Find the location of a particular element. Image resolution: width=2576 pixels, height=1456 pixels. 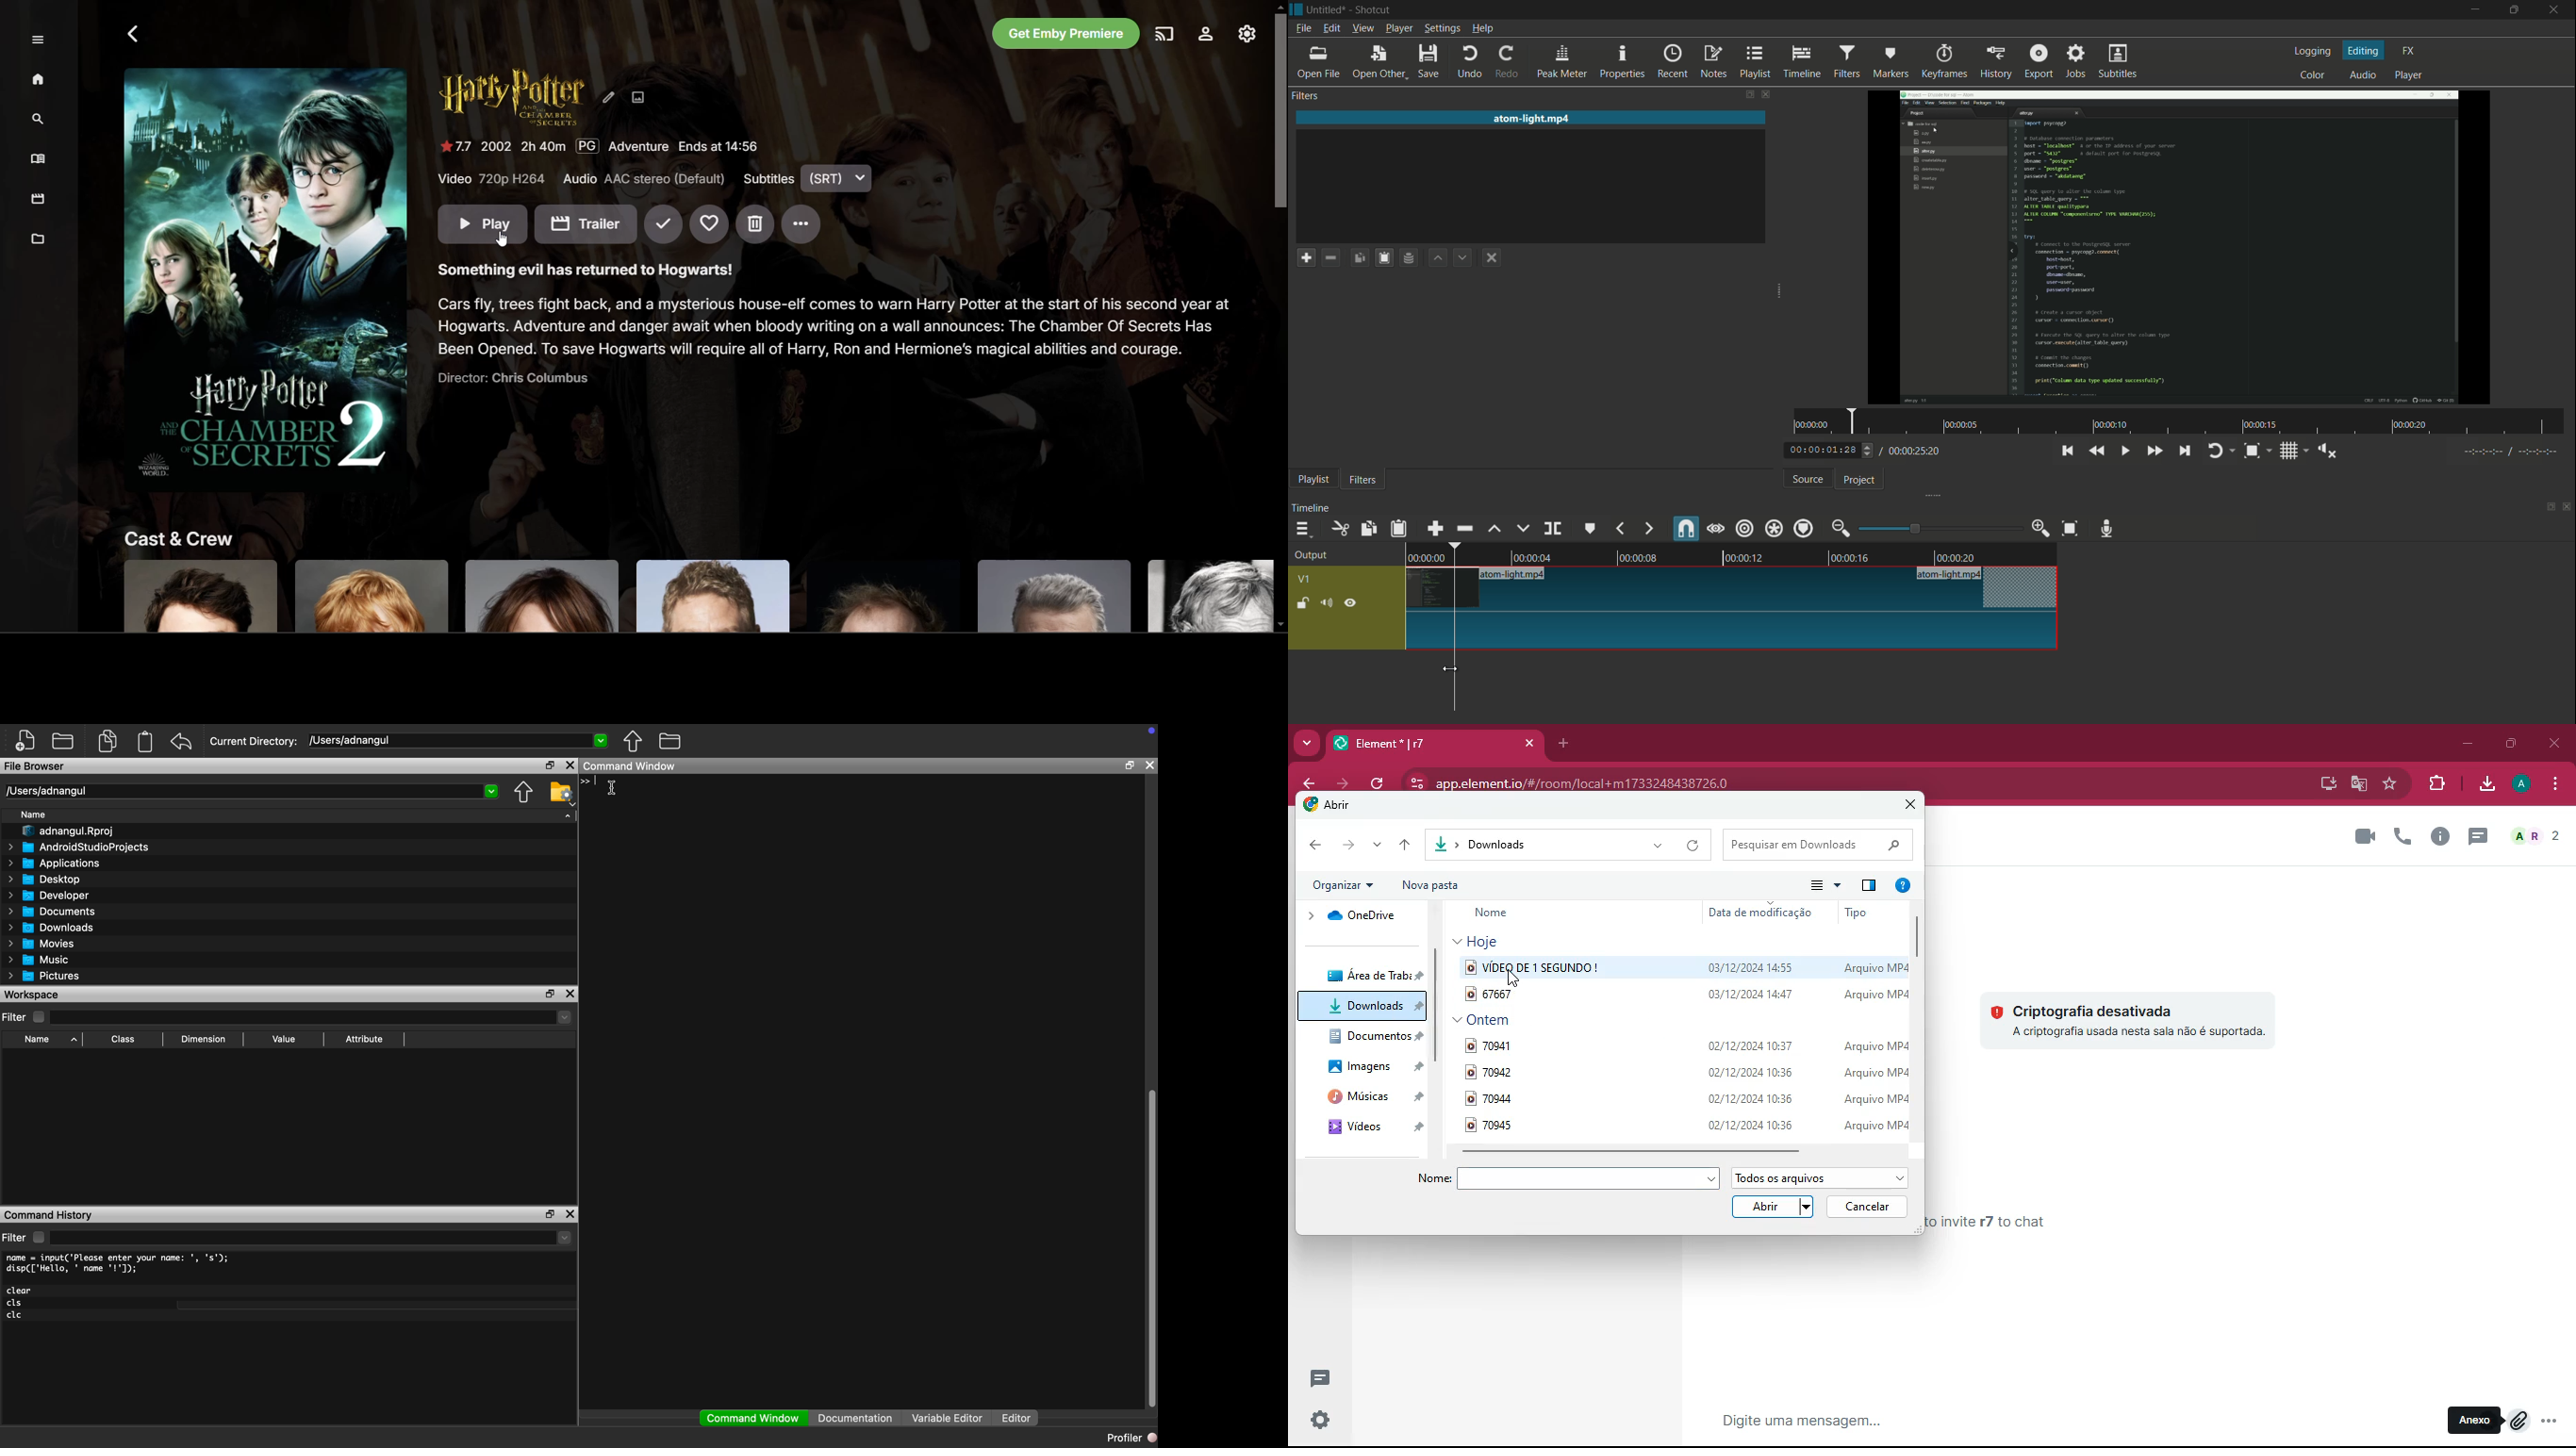

menu is located at coordinates (2551, 784).